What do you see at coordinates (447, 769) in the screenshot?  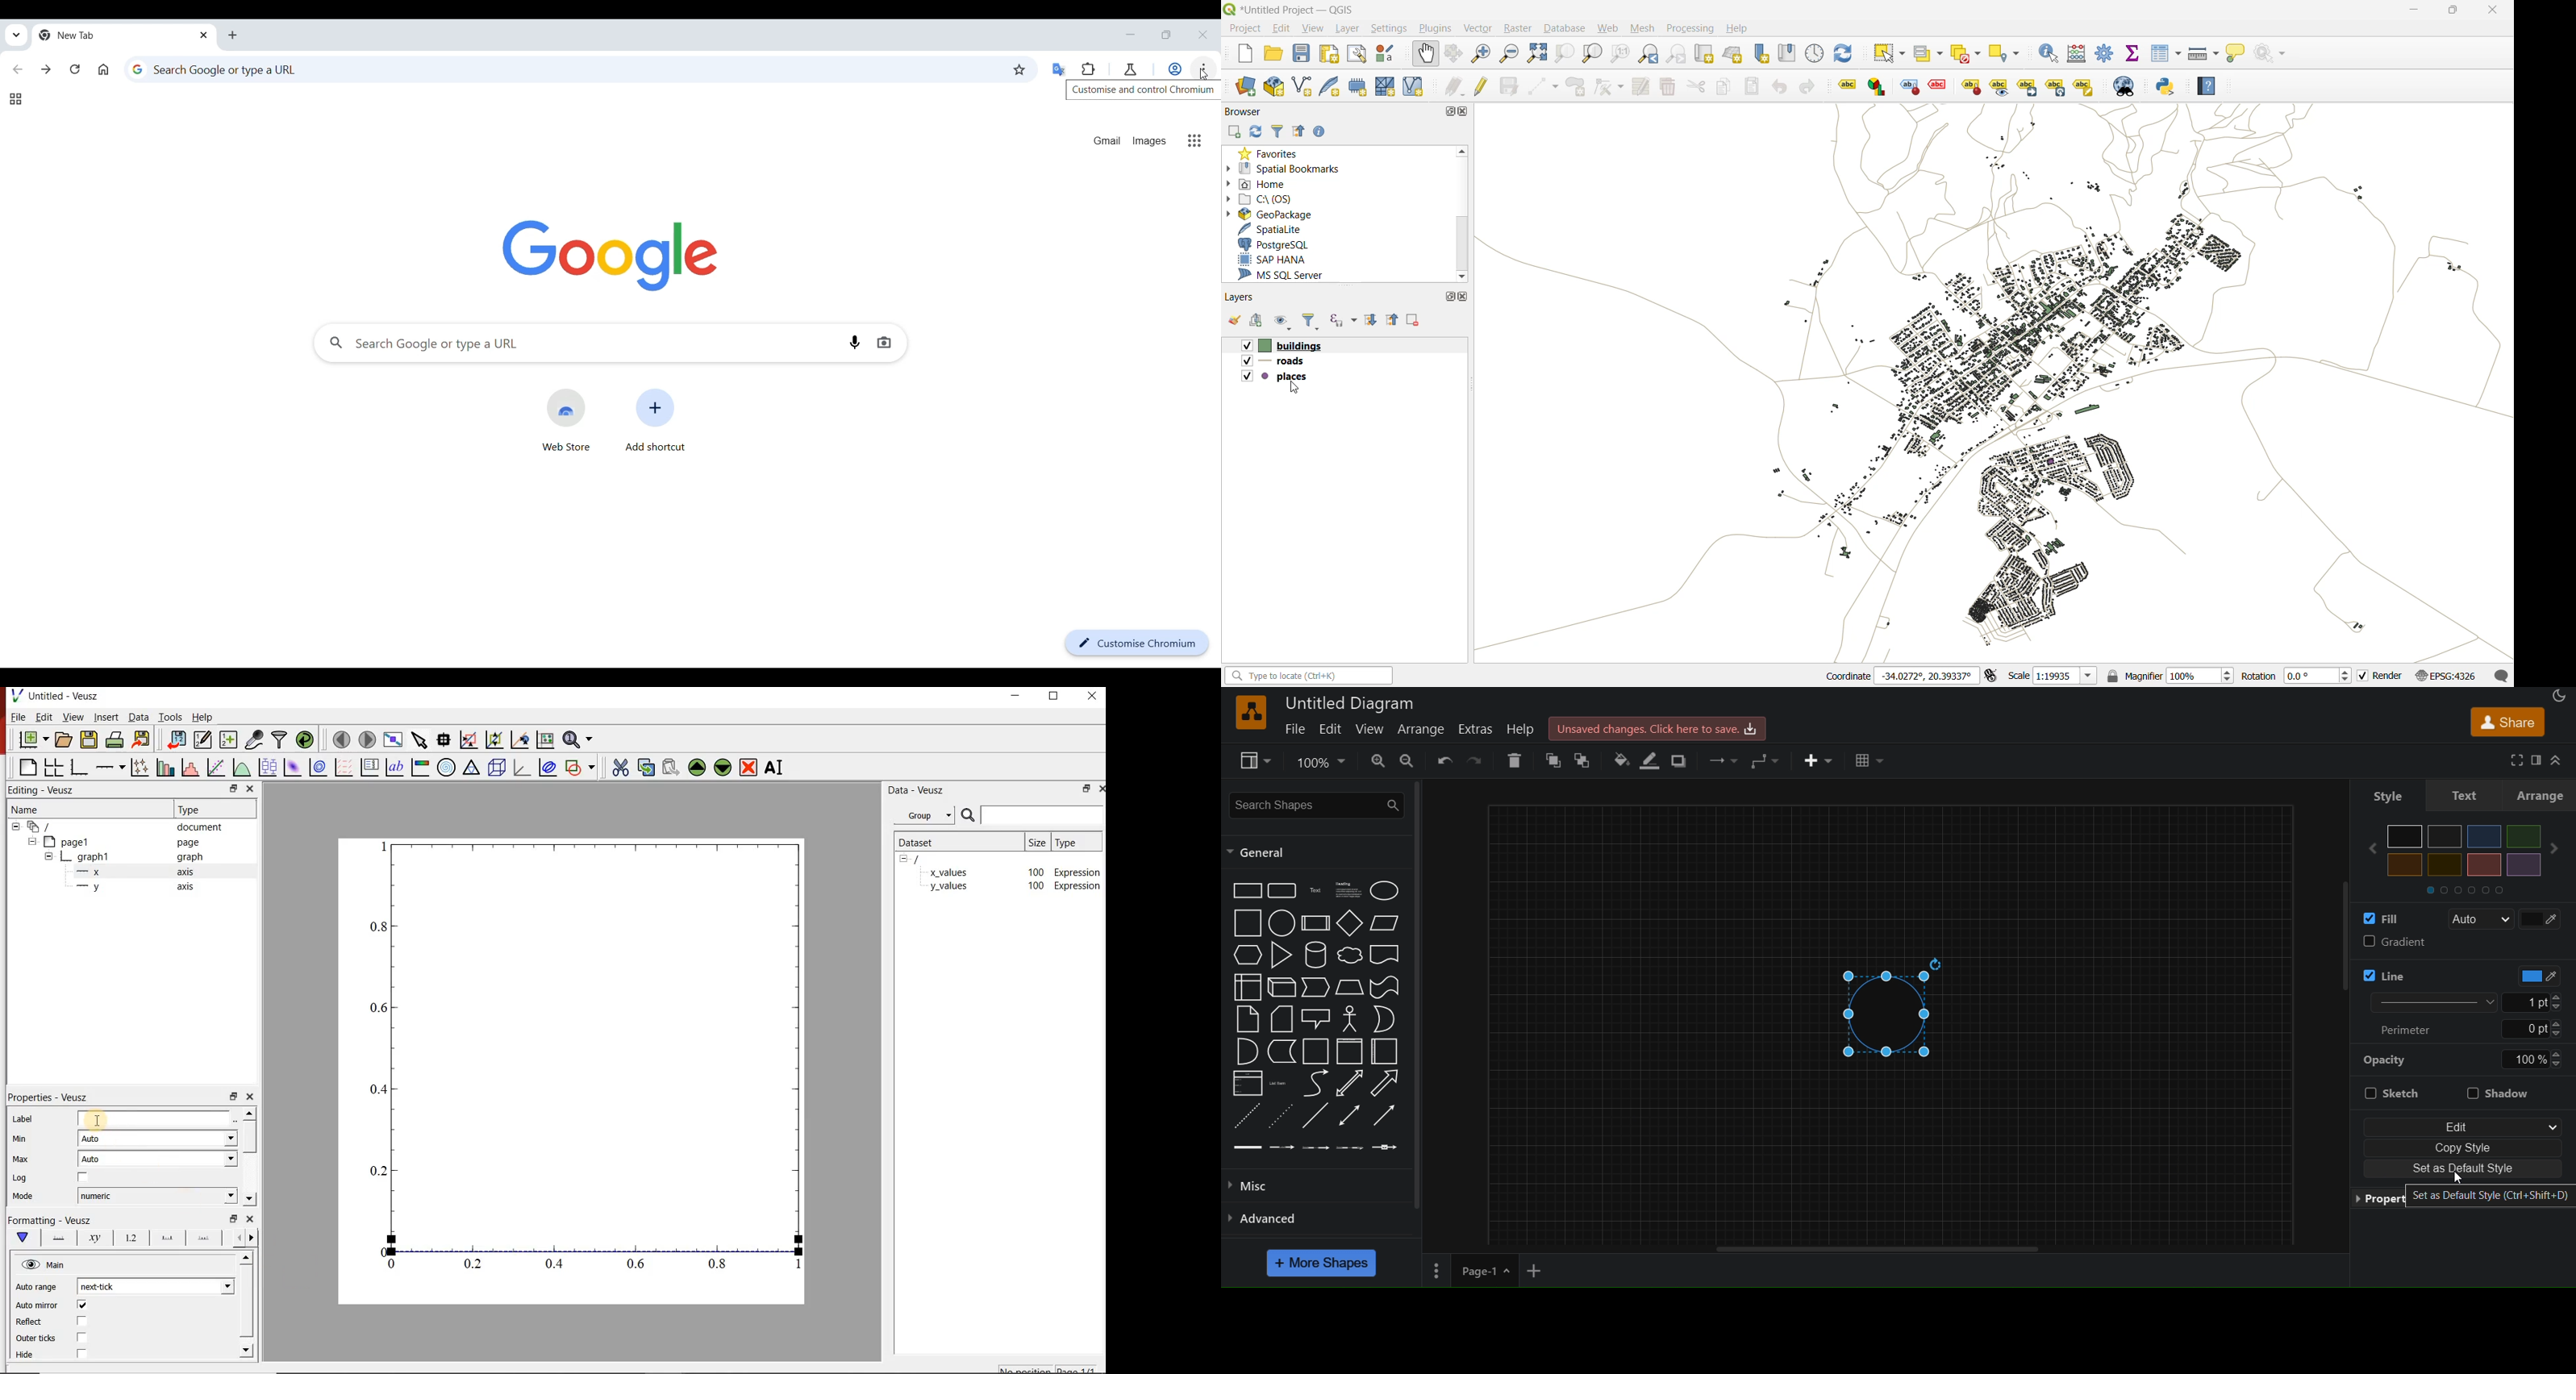 I see `polar graph` at bounding box center [447, 769].